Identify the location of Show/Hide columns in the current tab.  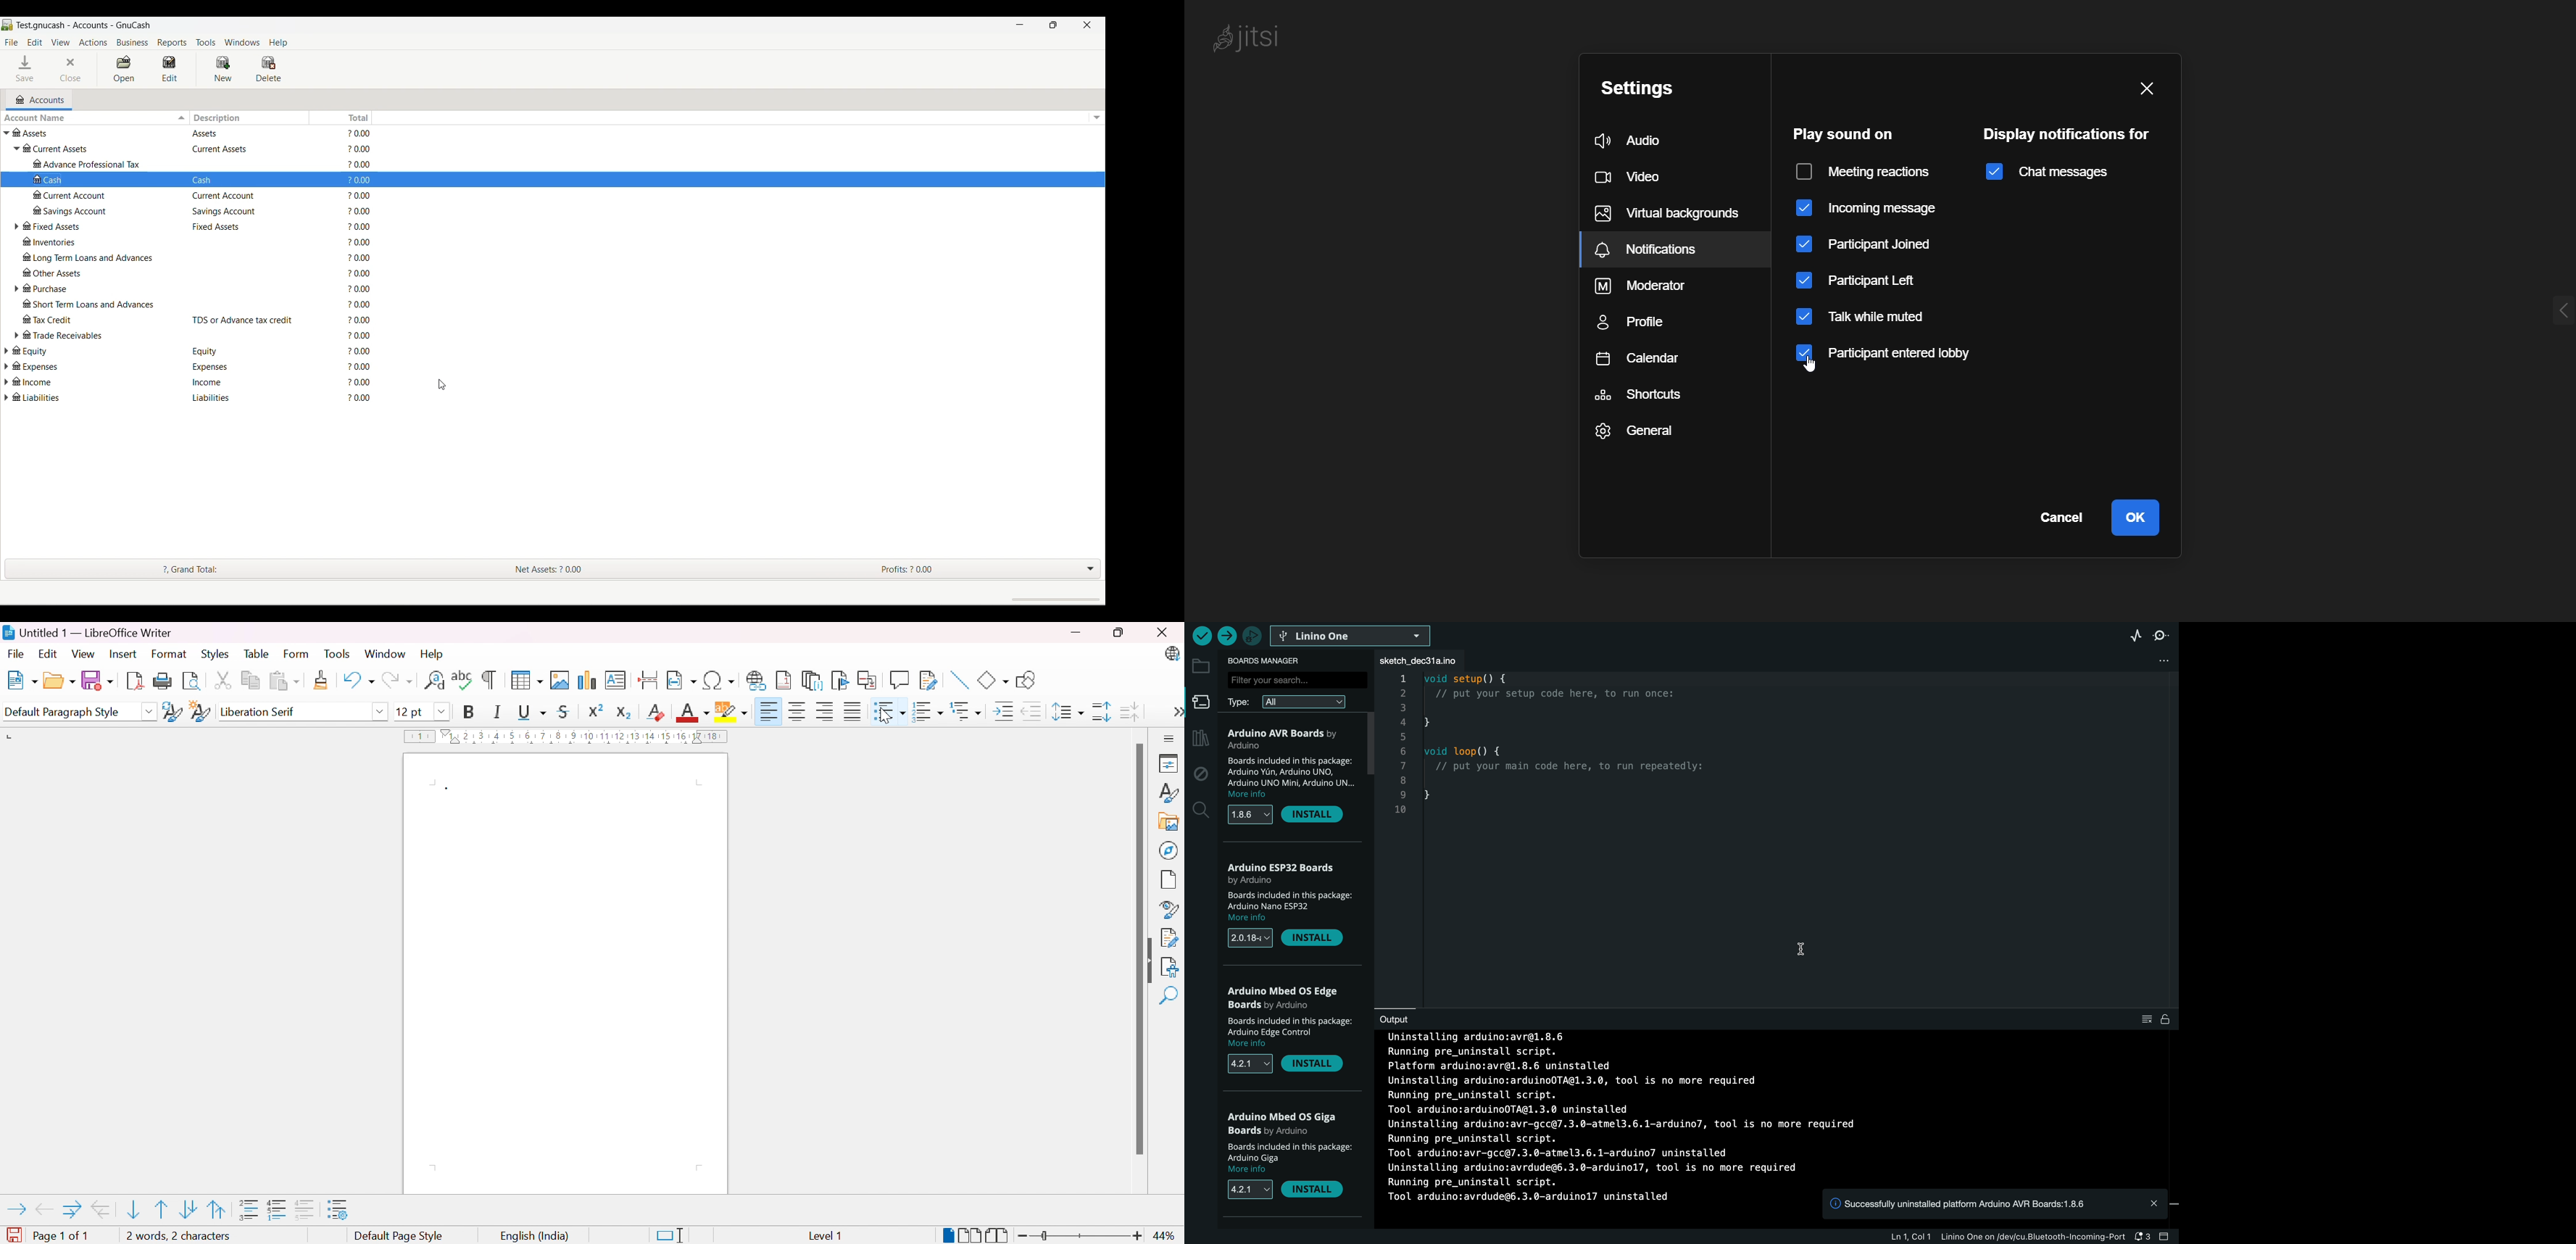
(1098, 118).